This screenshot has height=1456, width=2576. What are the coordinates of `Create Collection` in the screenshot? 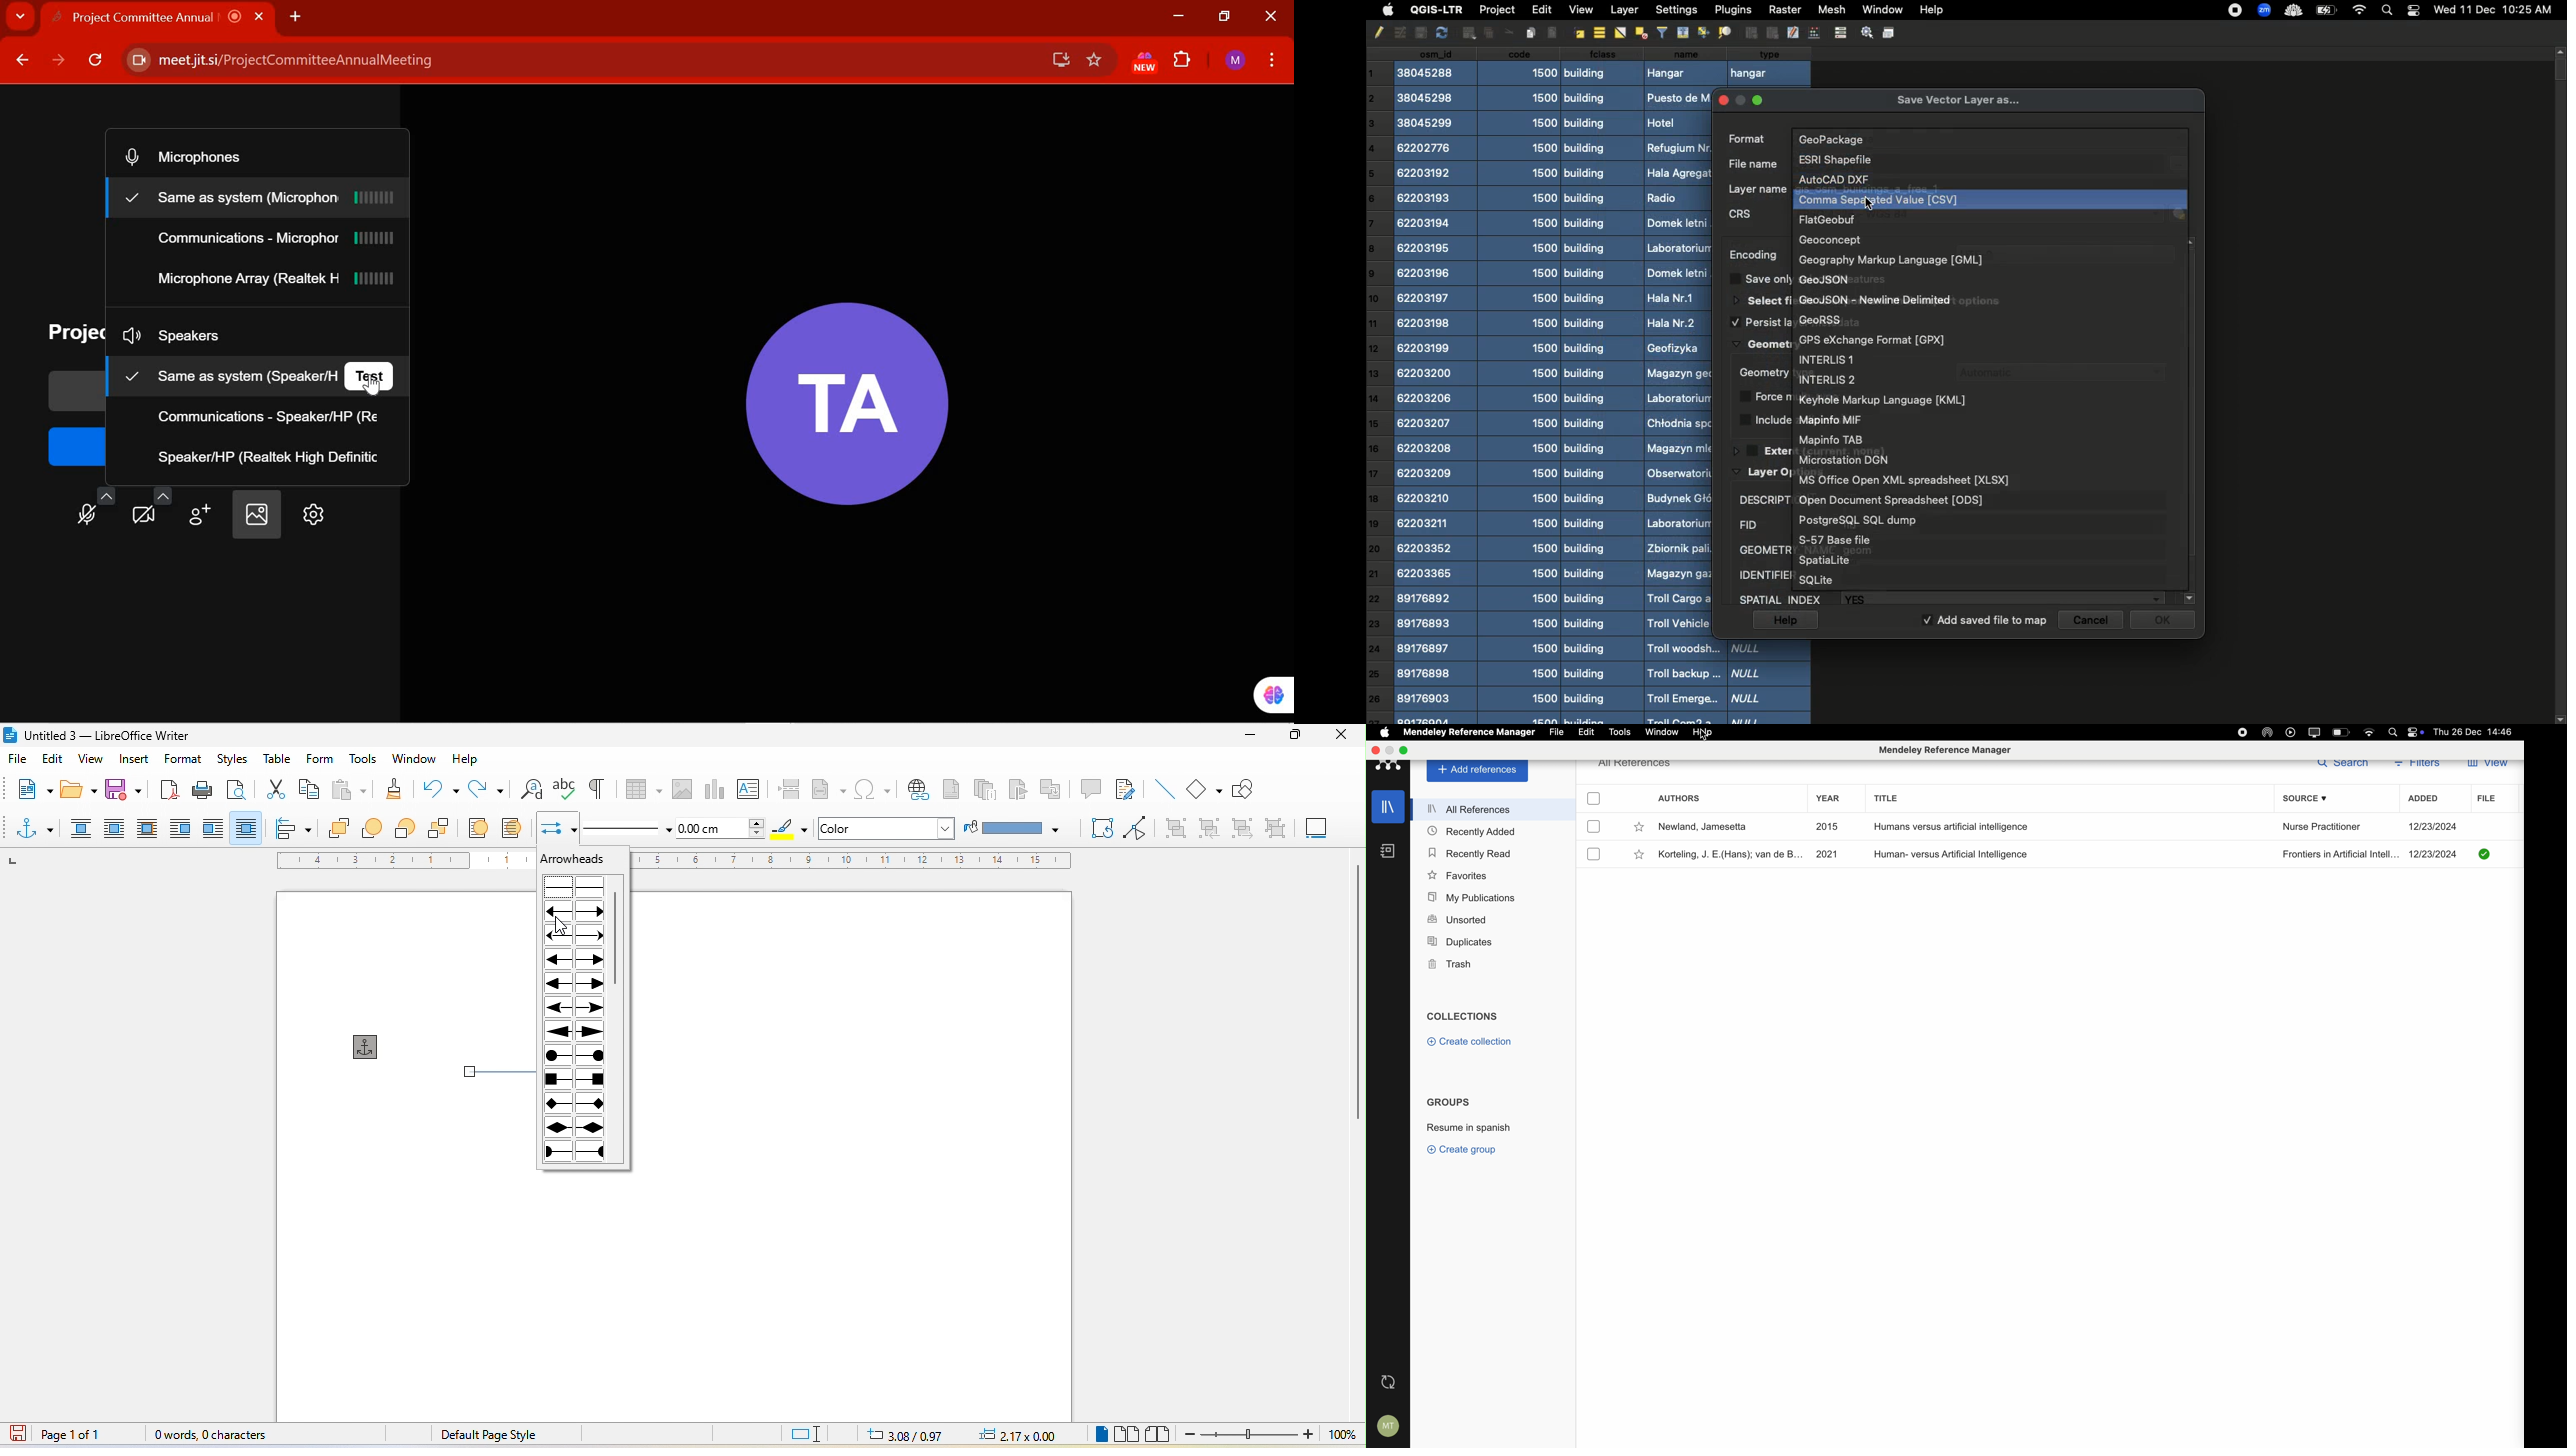 It's located at (1468, 1043).